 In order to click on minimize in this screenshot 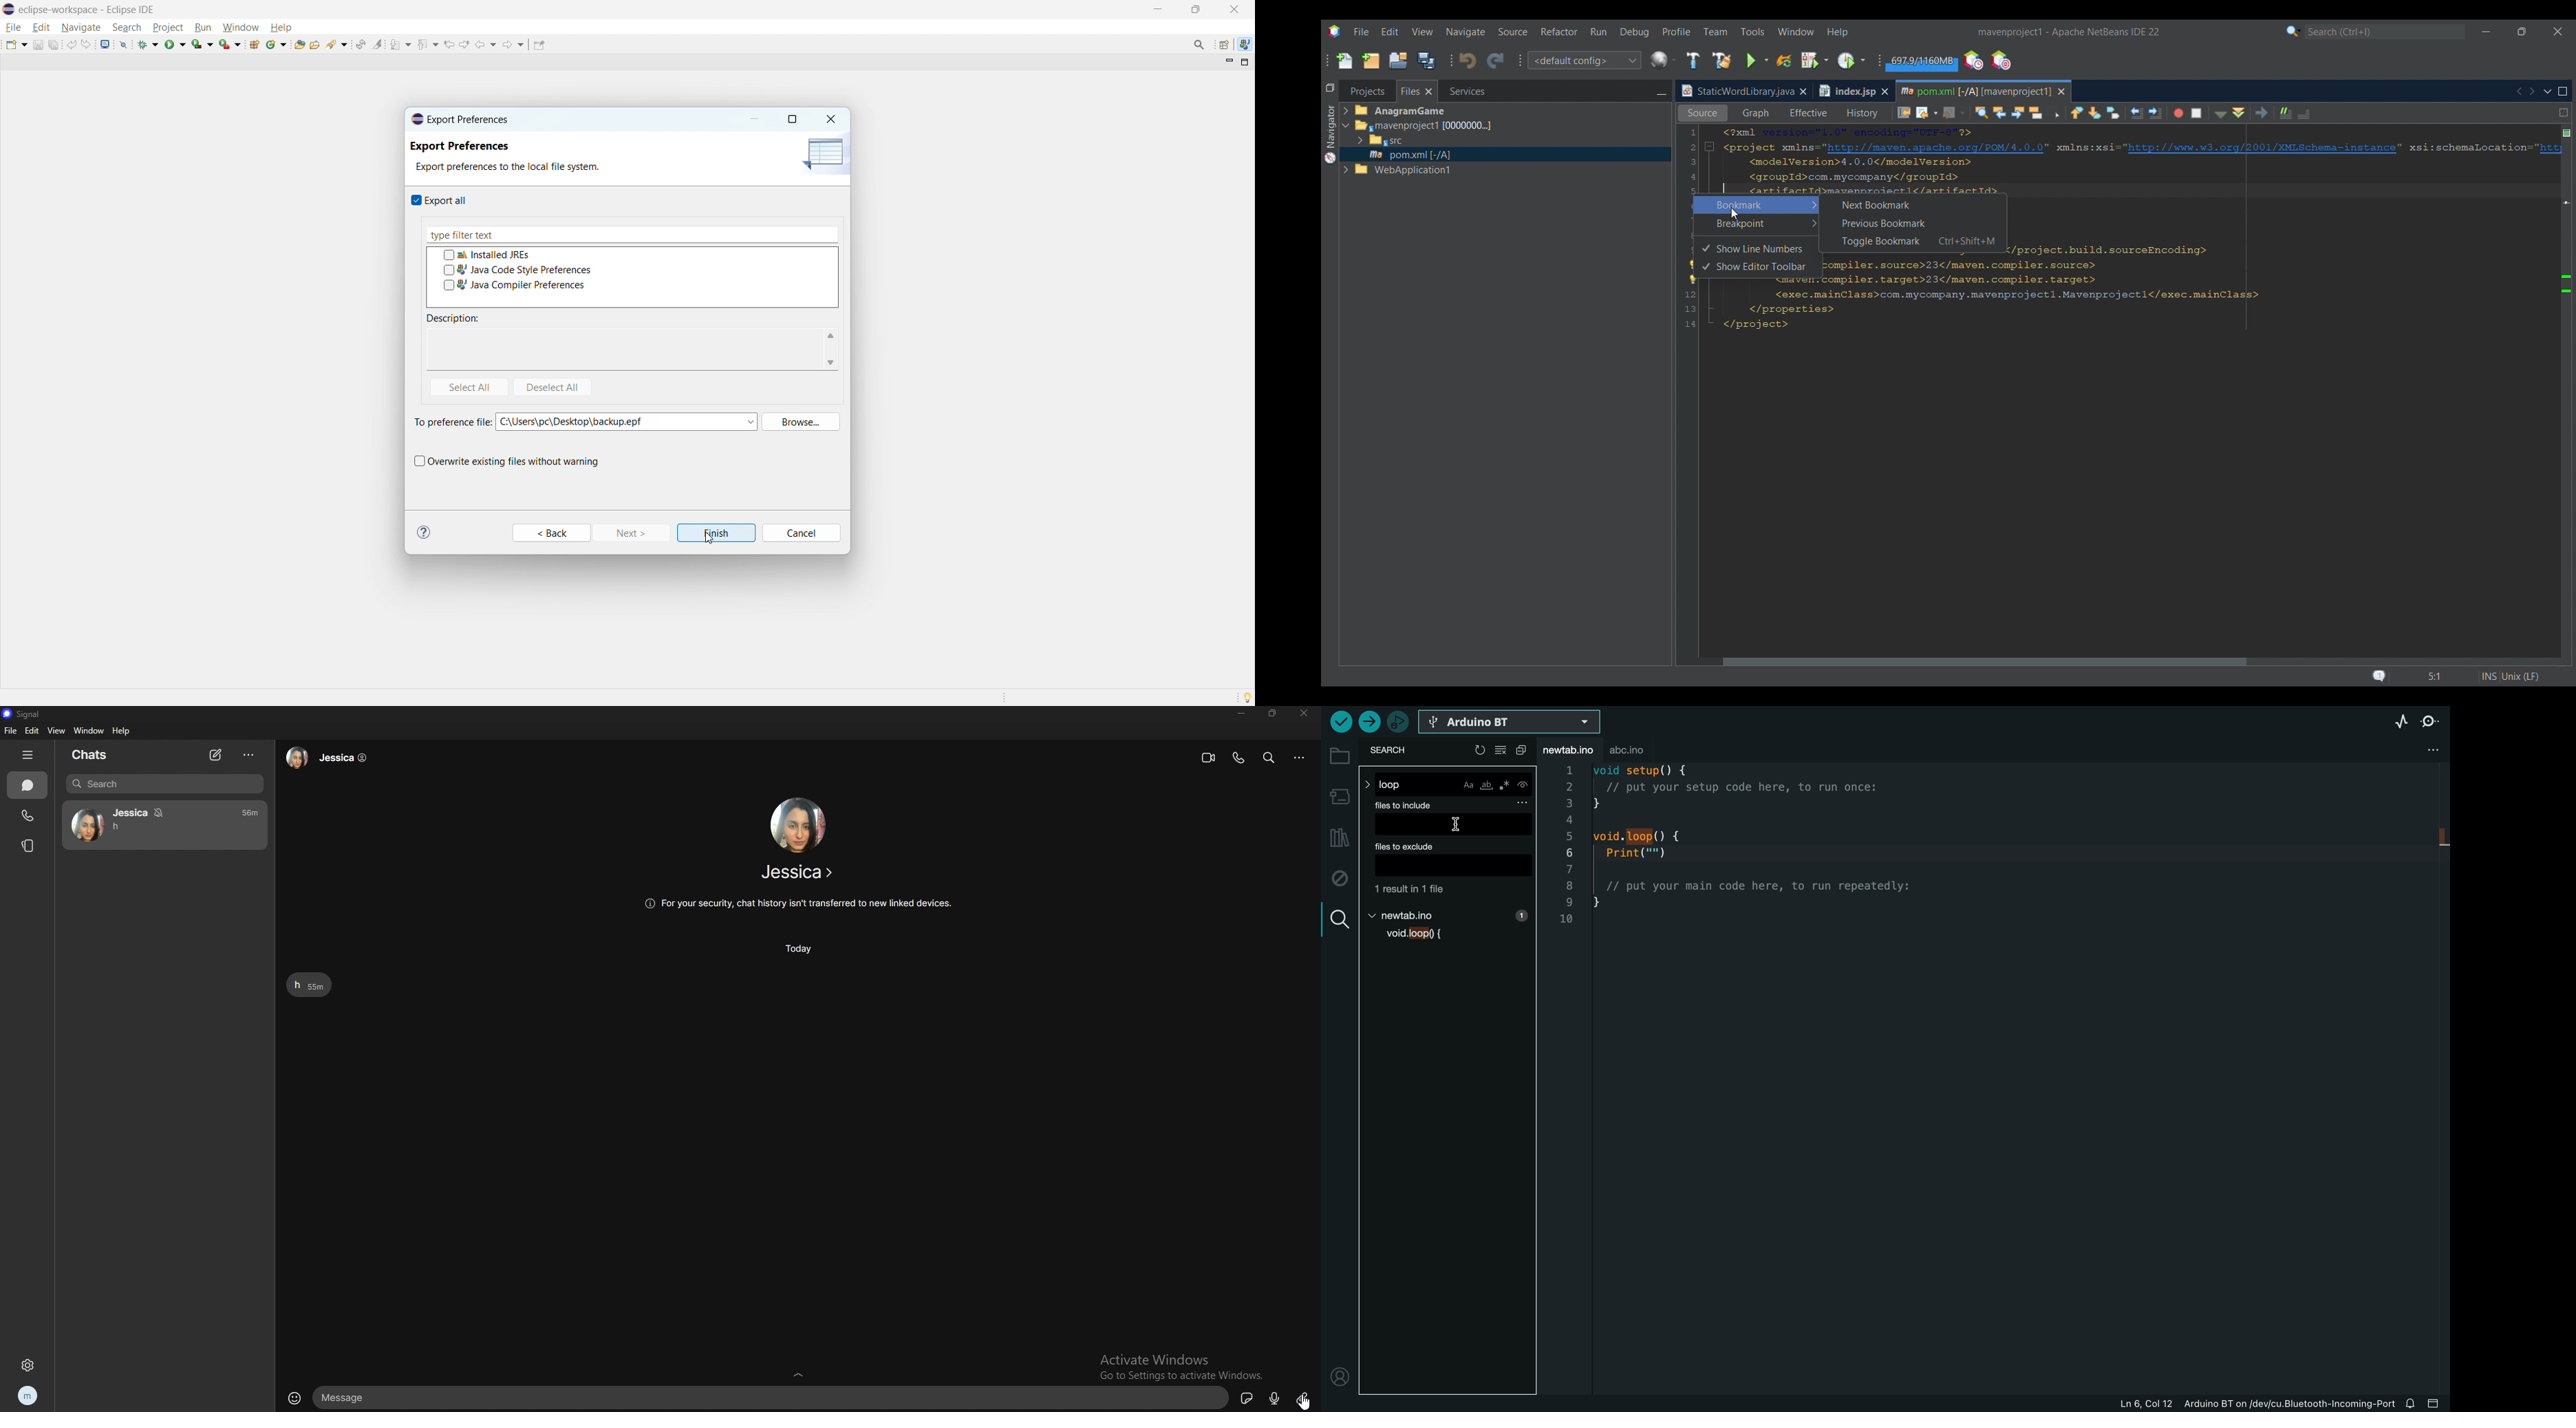, I will do `click(1241, 714)`.